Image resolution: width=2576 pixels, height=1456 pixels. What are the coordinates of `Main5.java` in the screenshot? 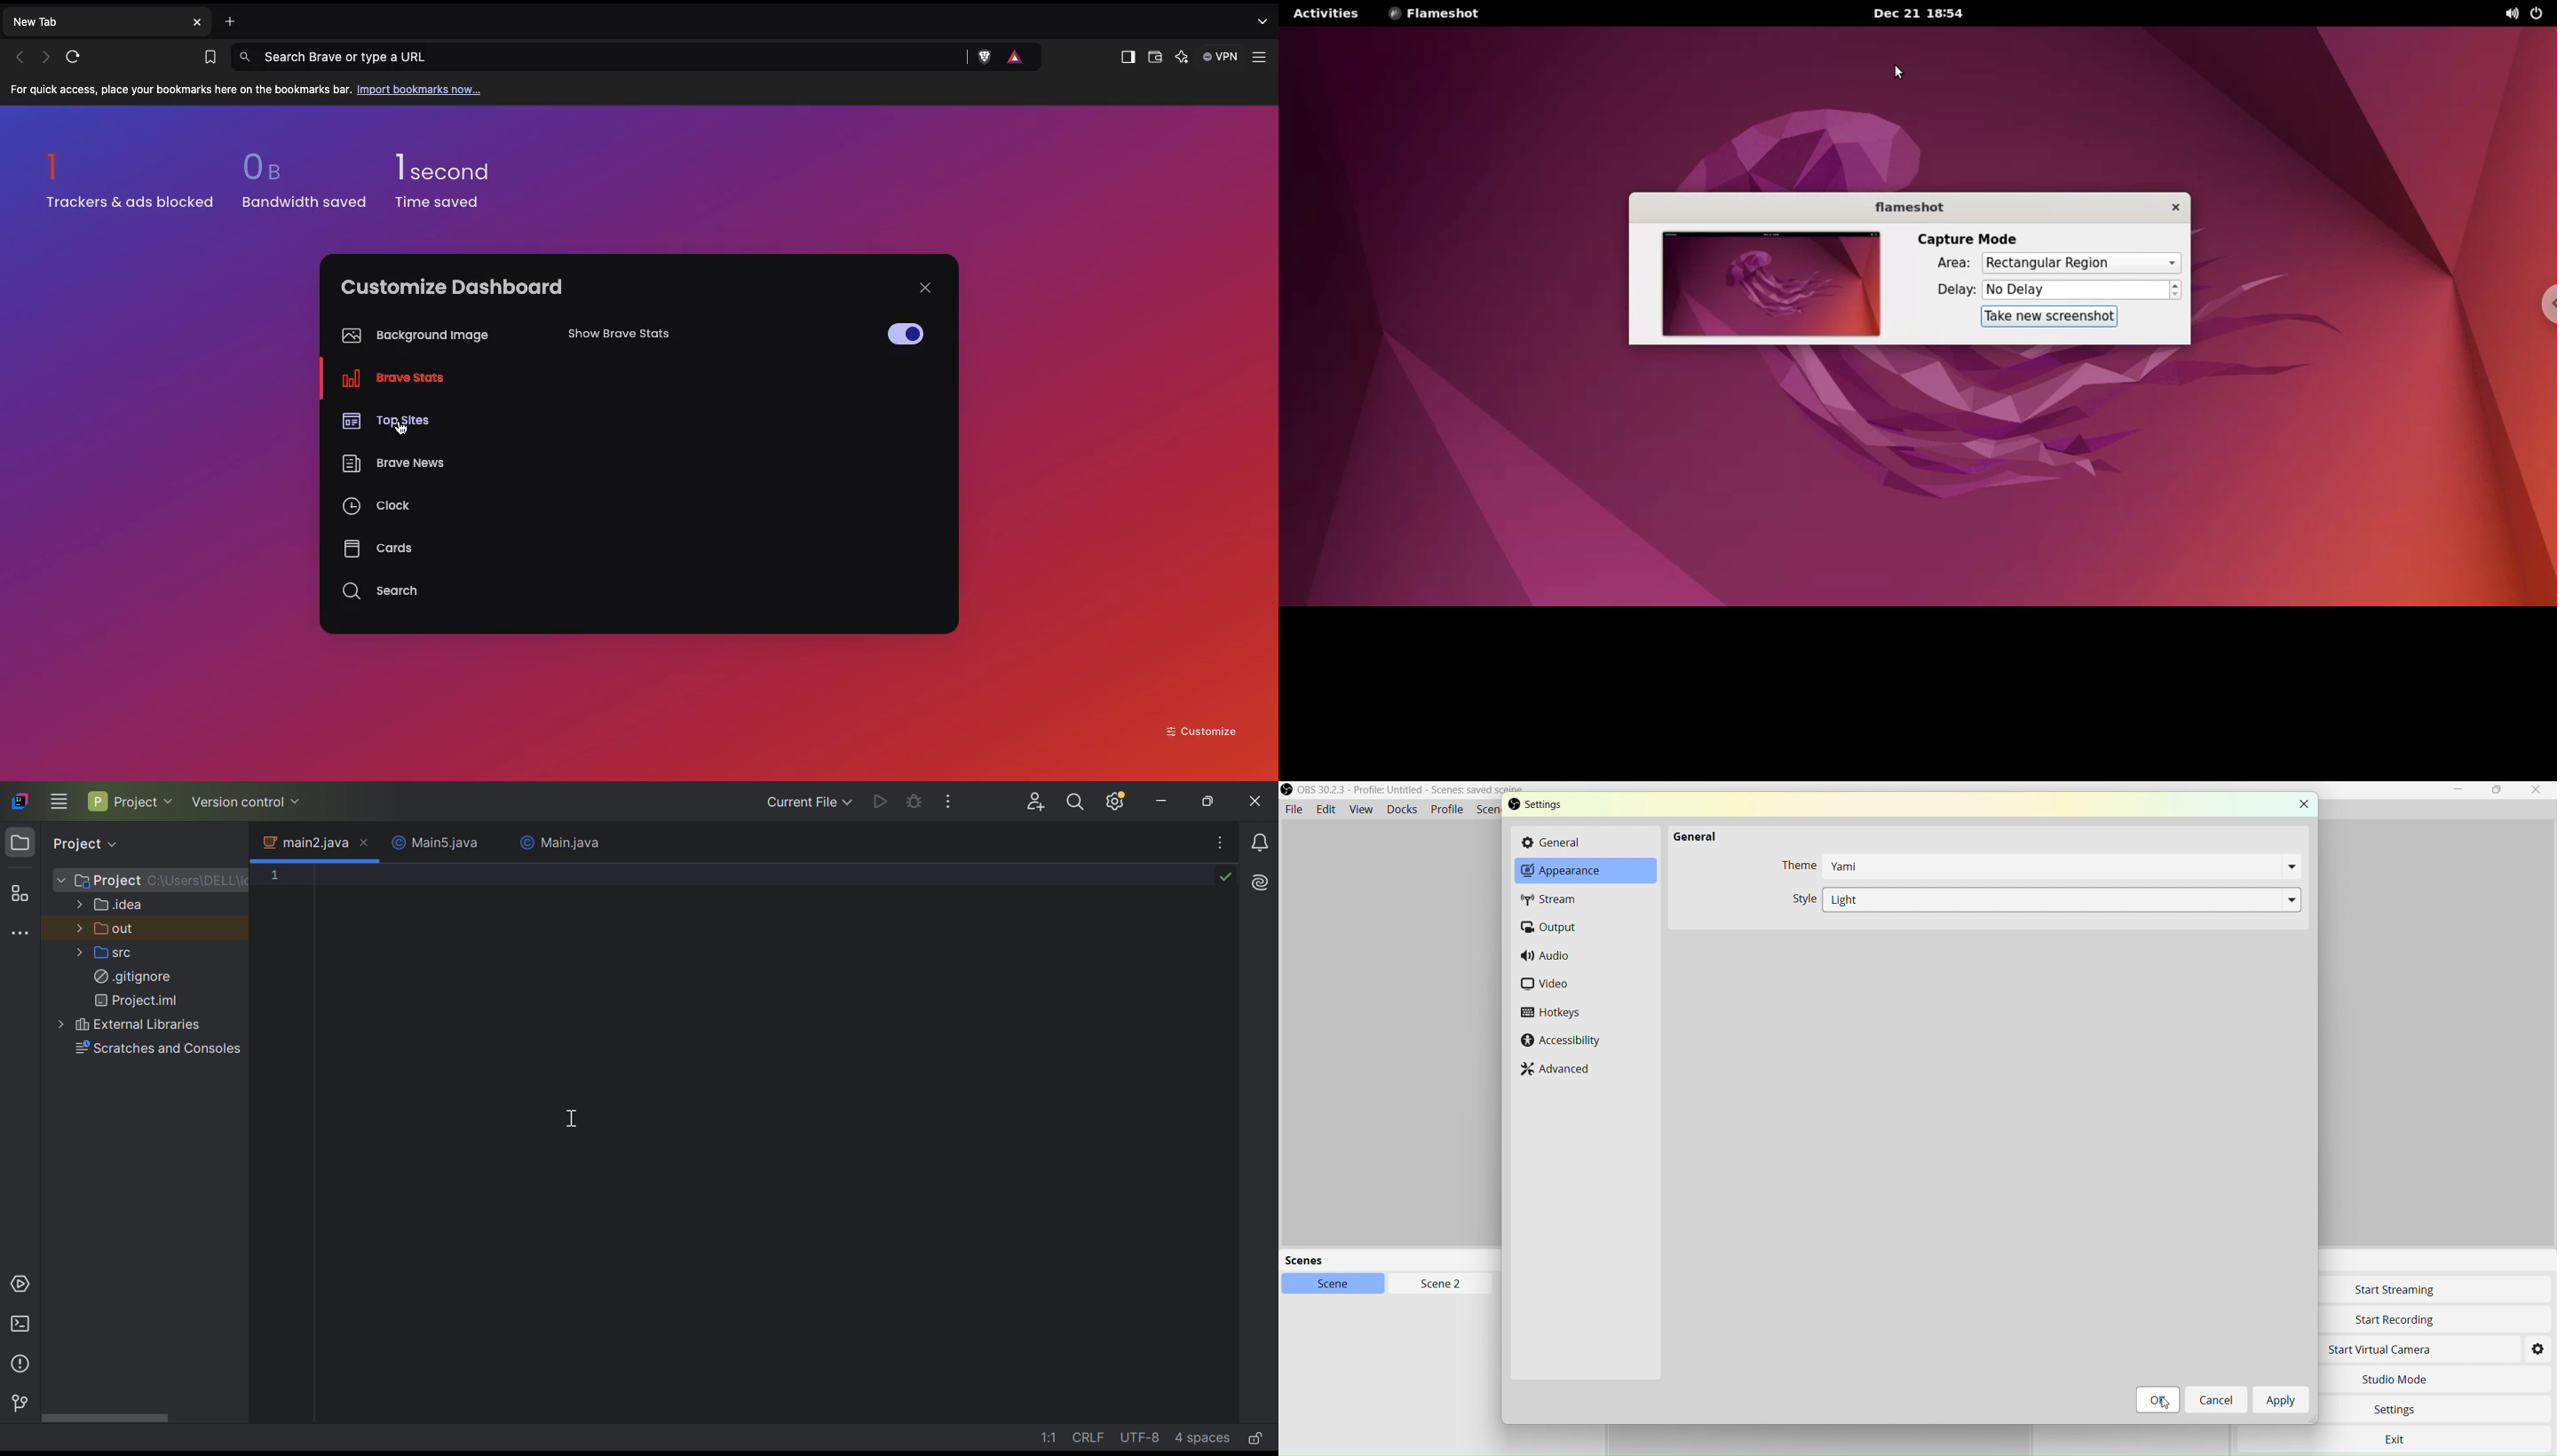 It's located at (439, 842).